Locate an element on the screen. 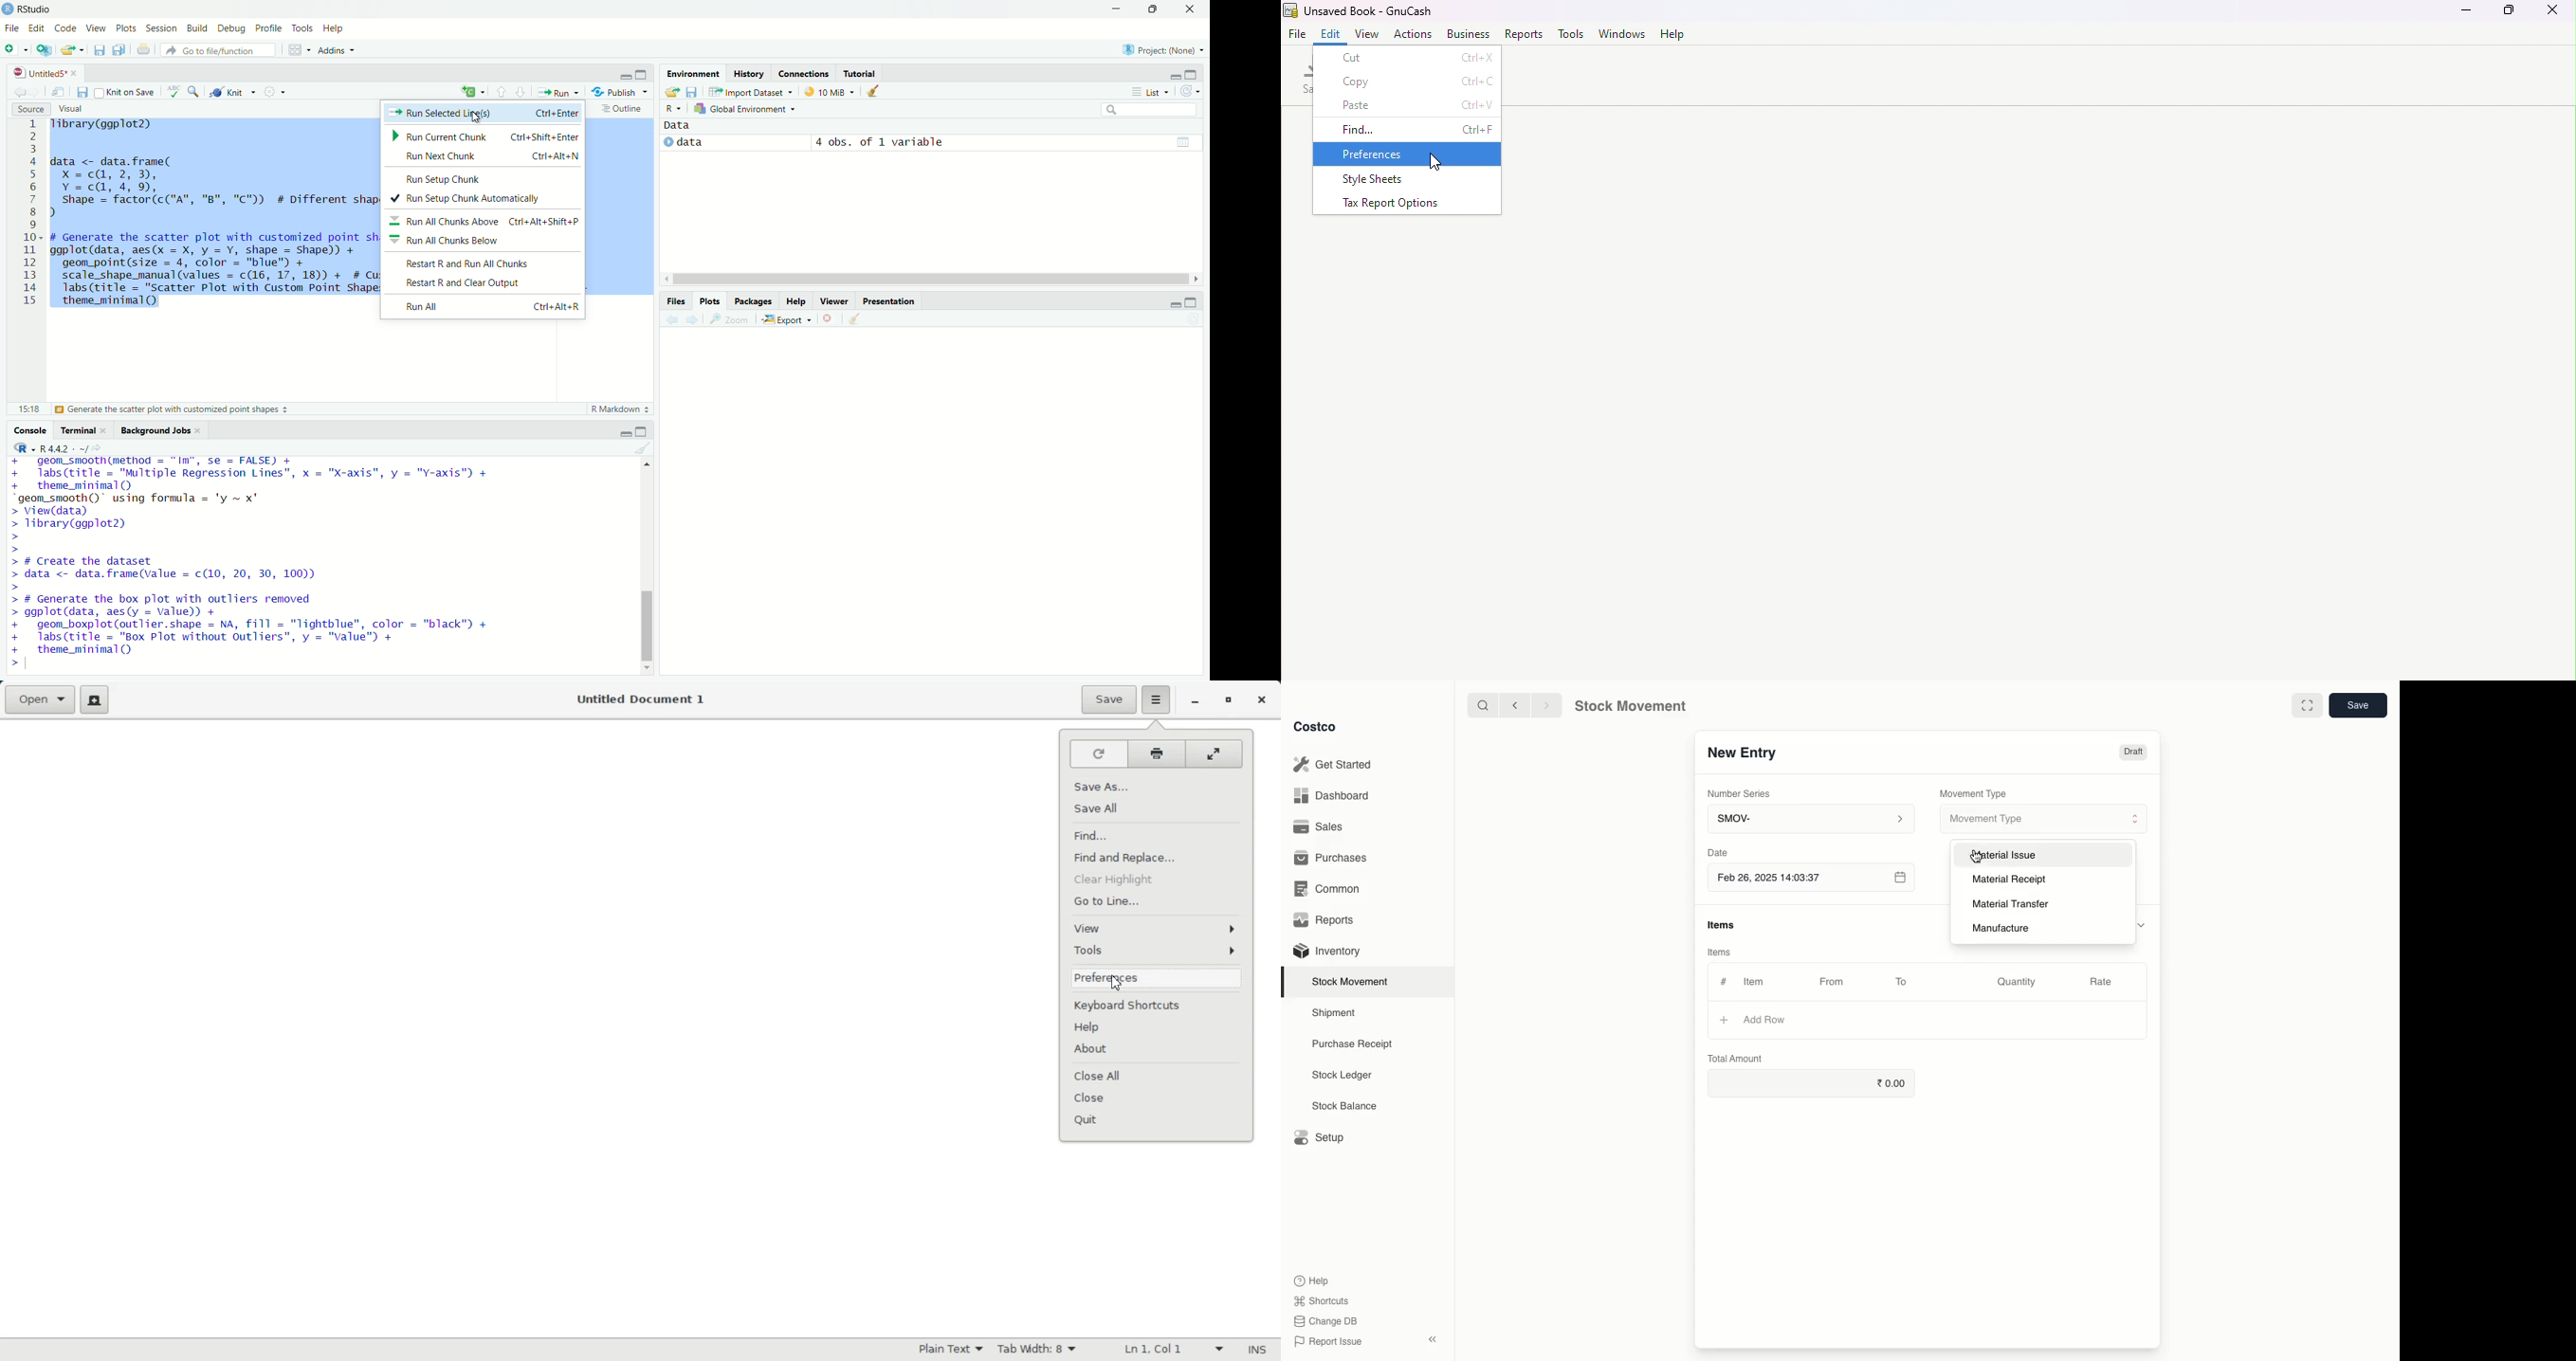  Build is located at coordinates (197, 28).